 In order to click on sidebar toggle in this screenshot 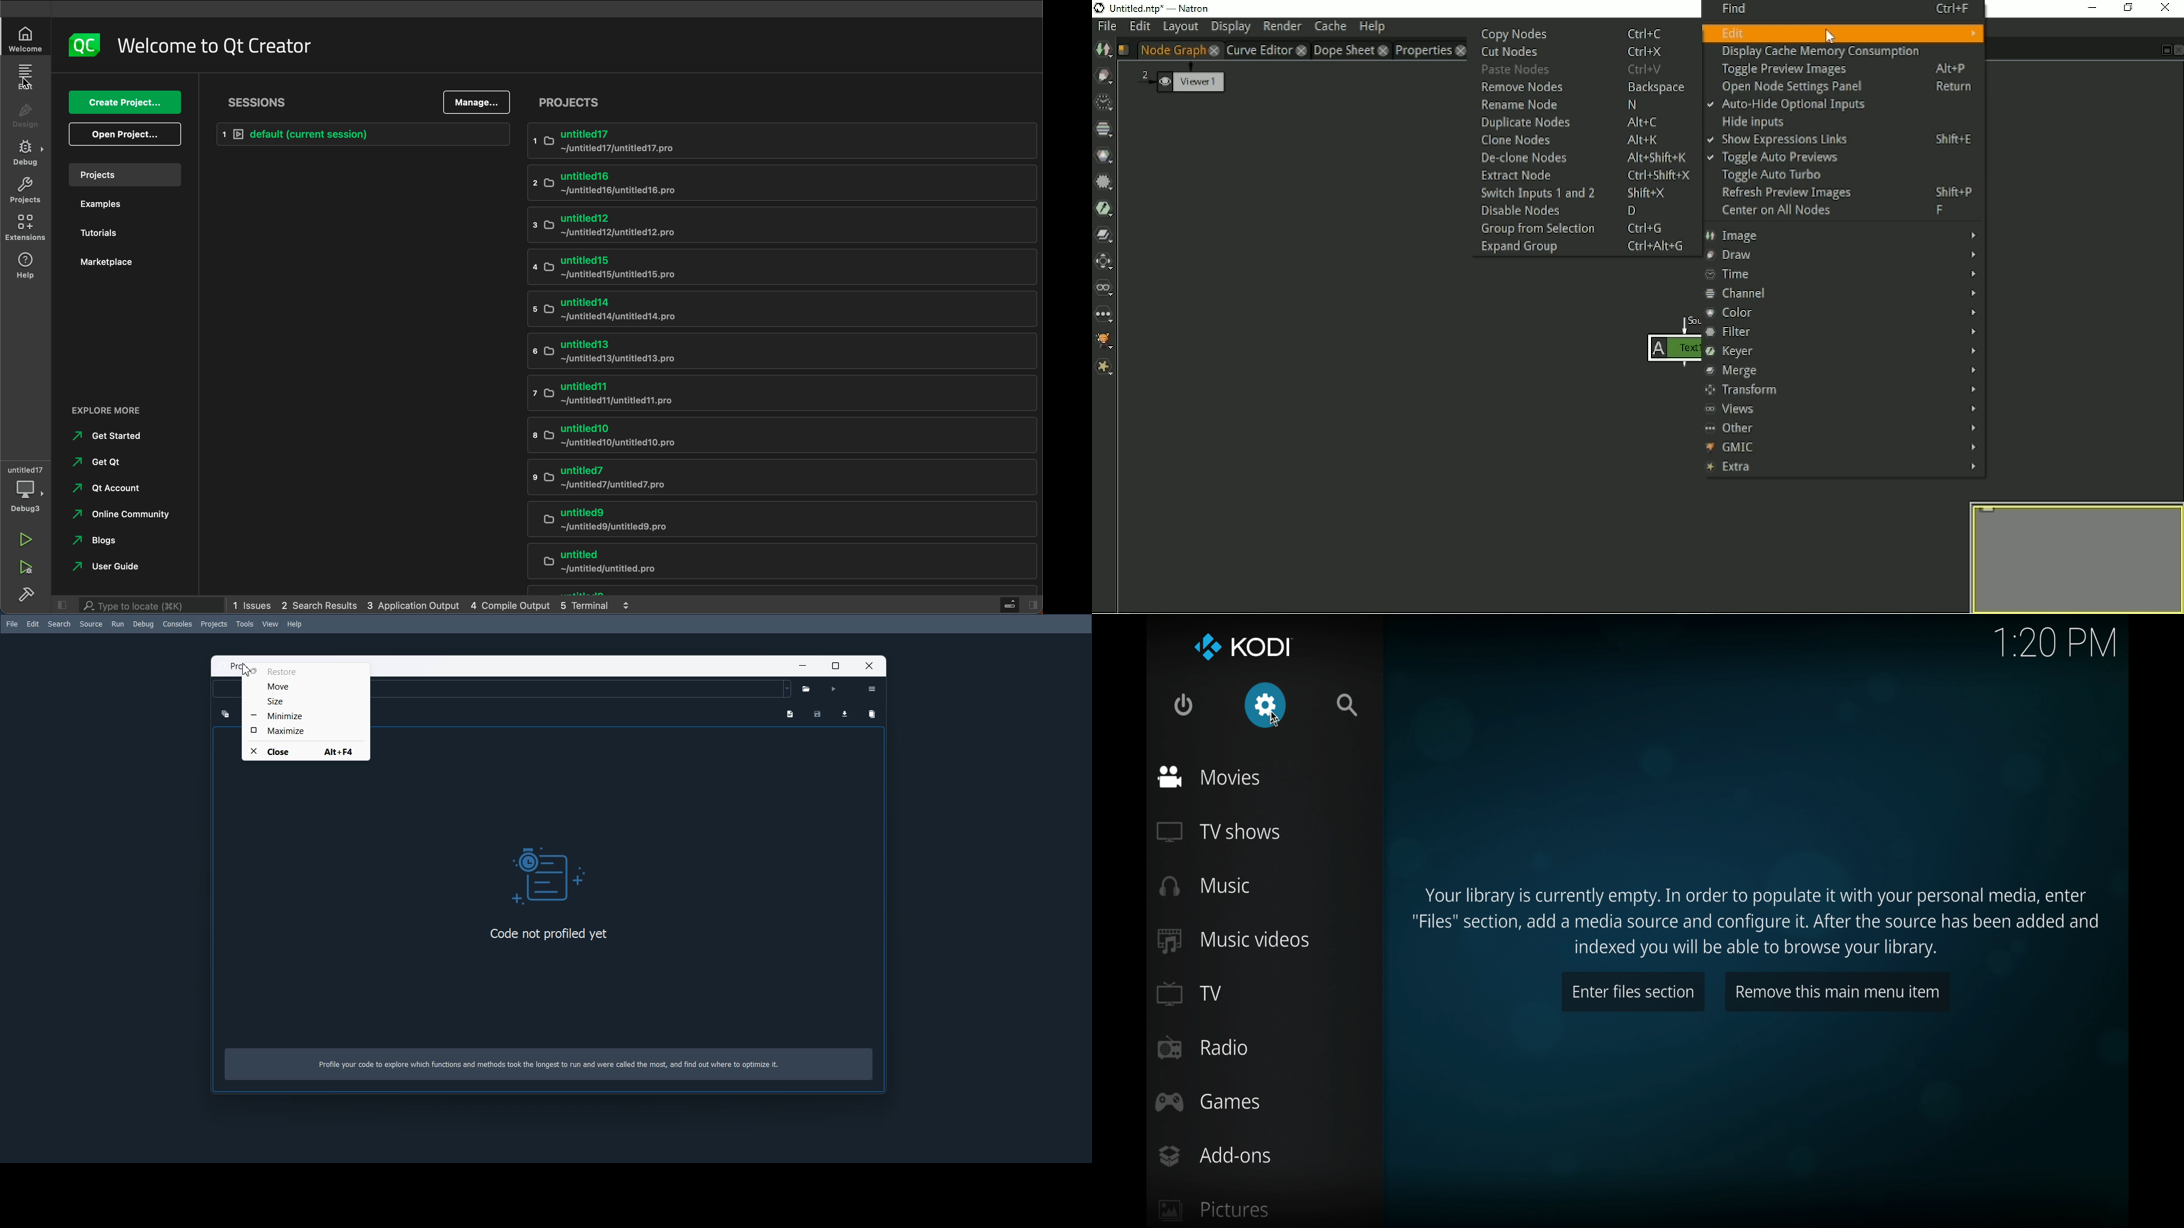, I will do `click(1019, 606)`.